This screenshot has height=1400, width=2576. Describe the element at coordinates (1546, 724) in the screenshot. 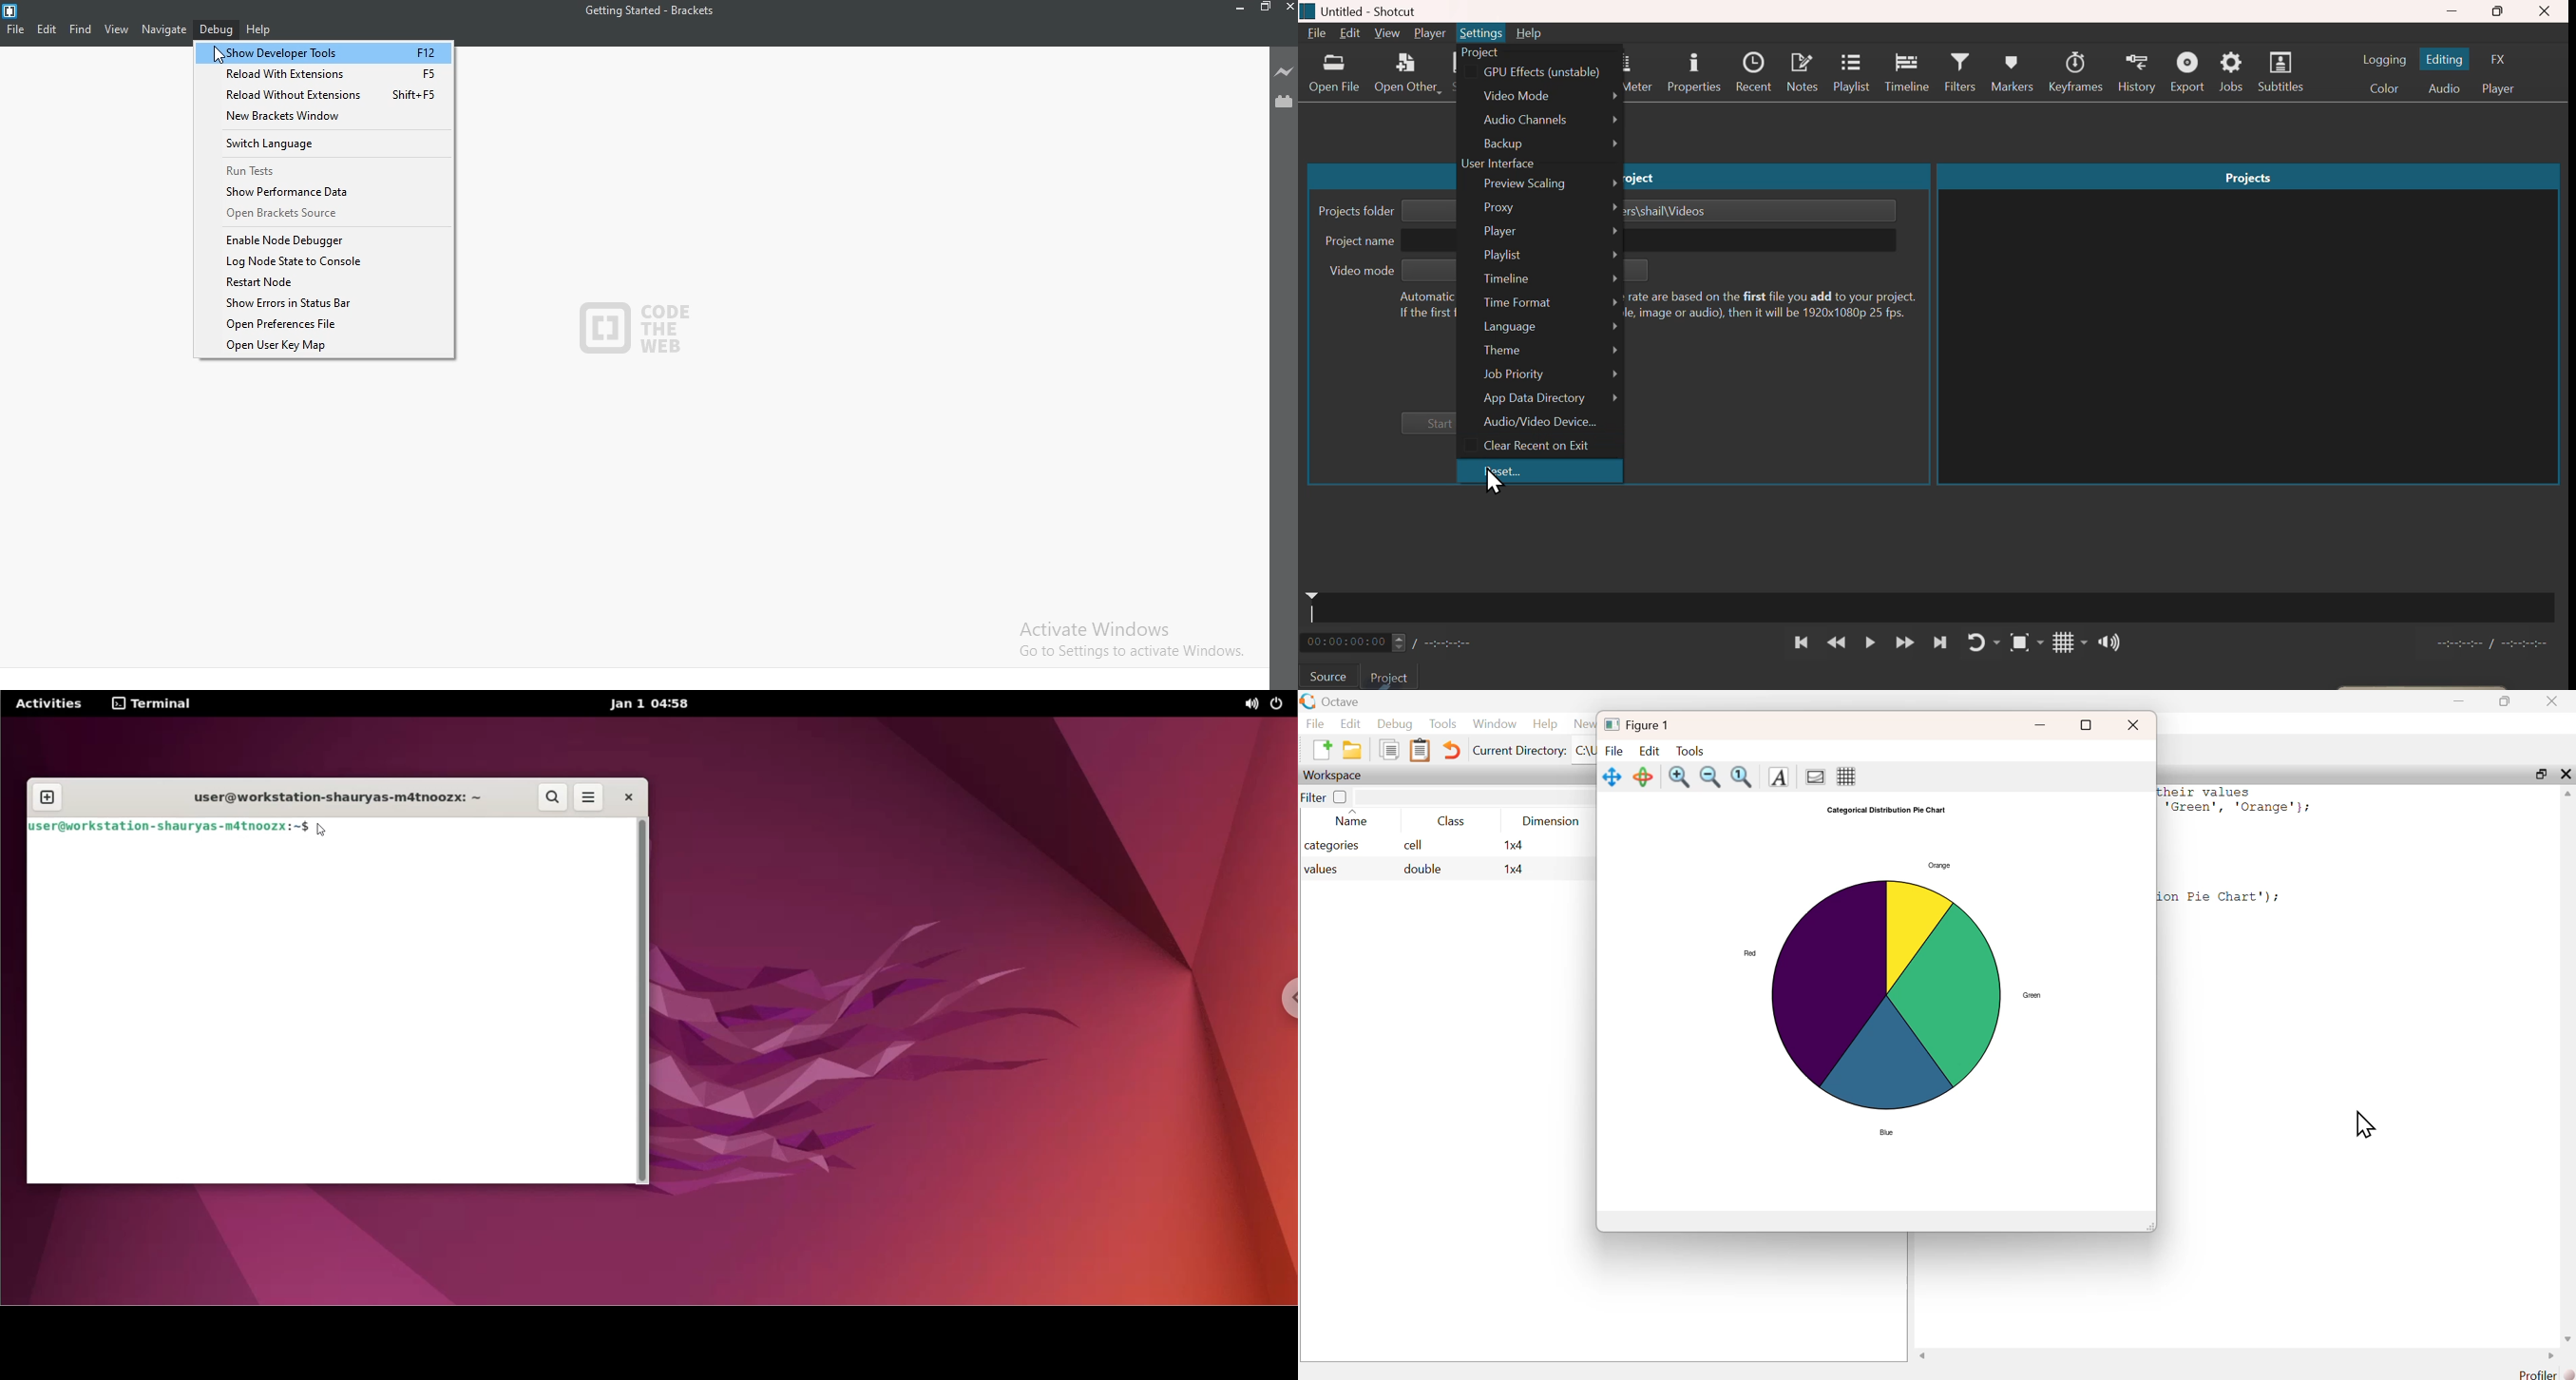

I see `Help` at that location.